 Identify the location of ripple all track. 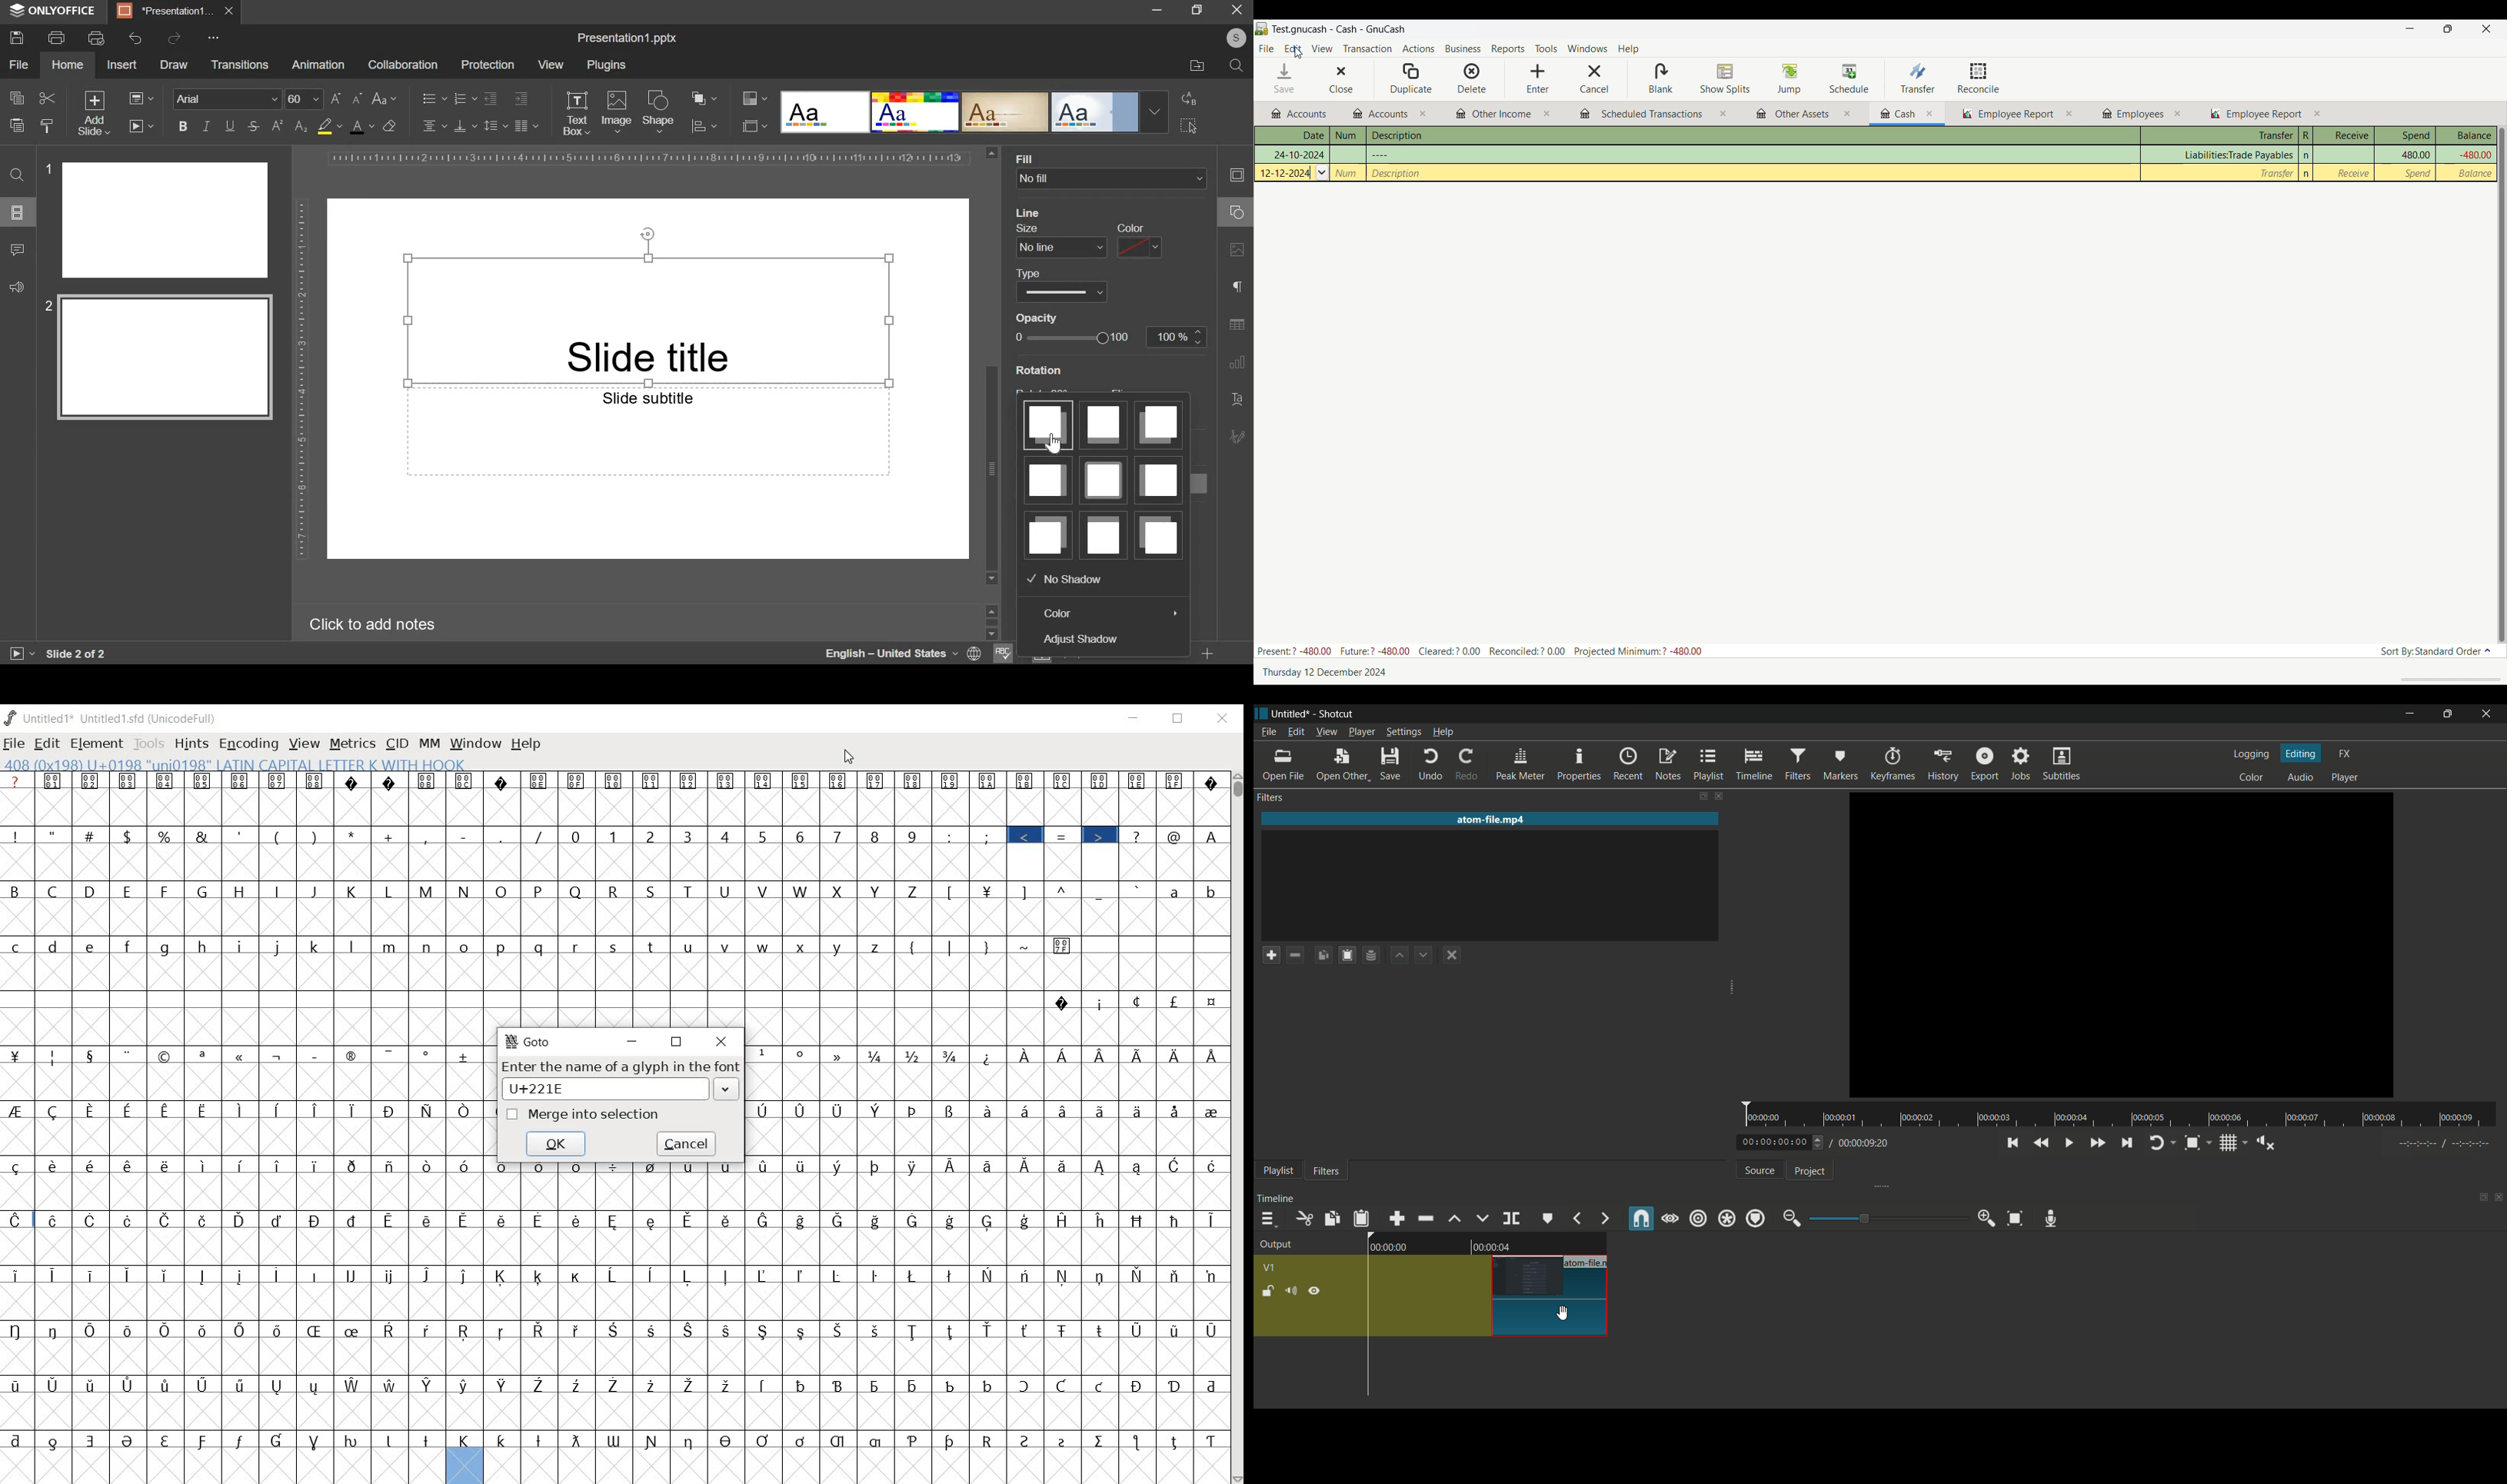
(1728, 1218).